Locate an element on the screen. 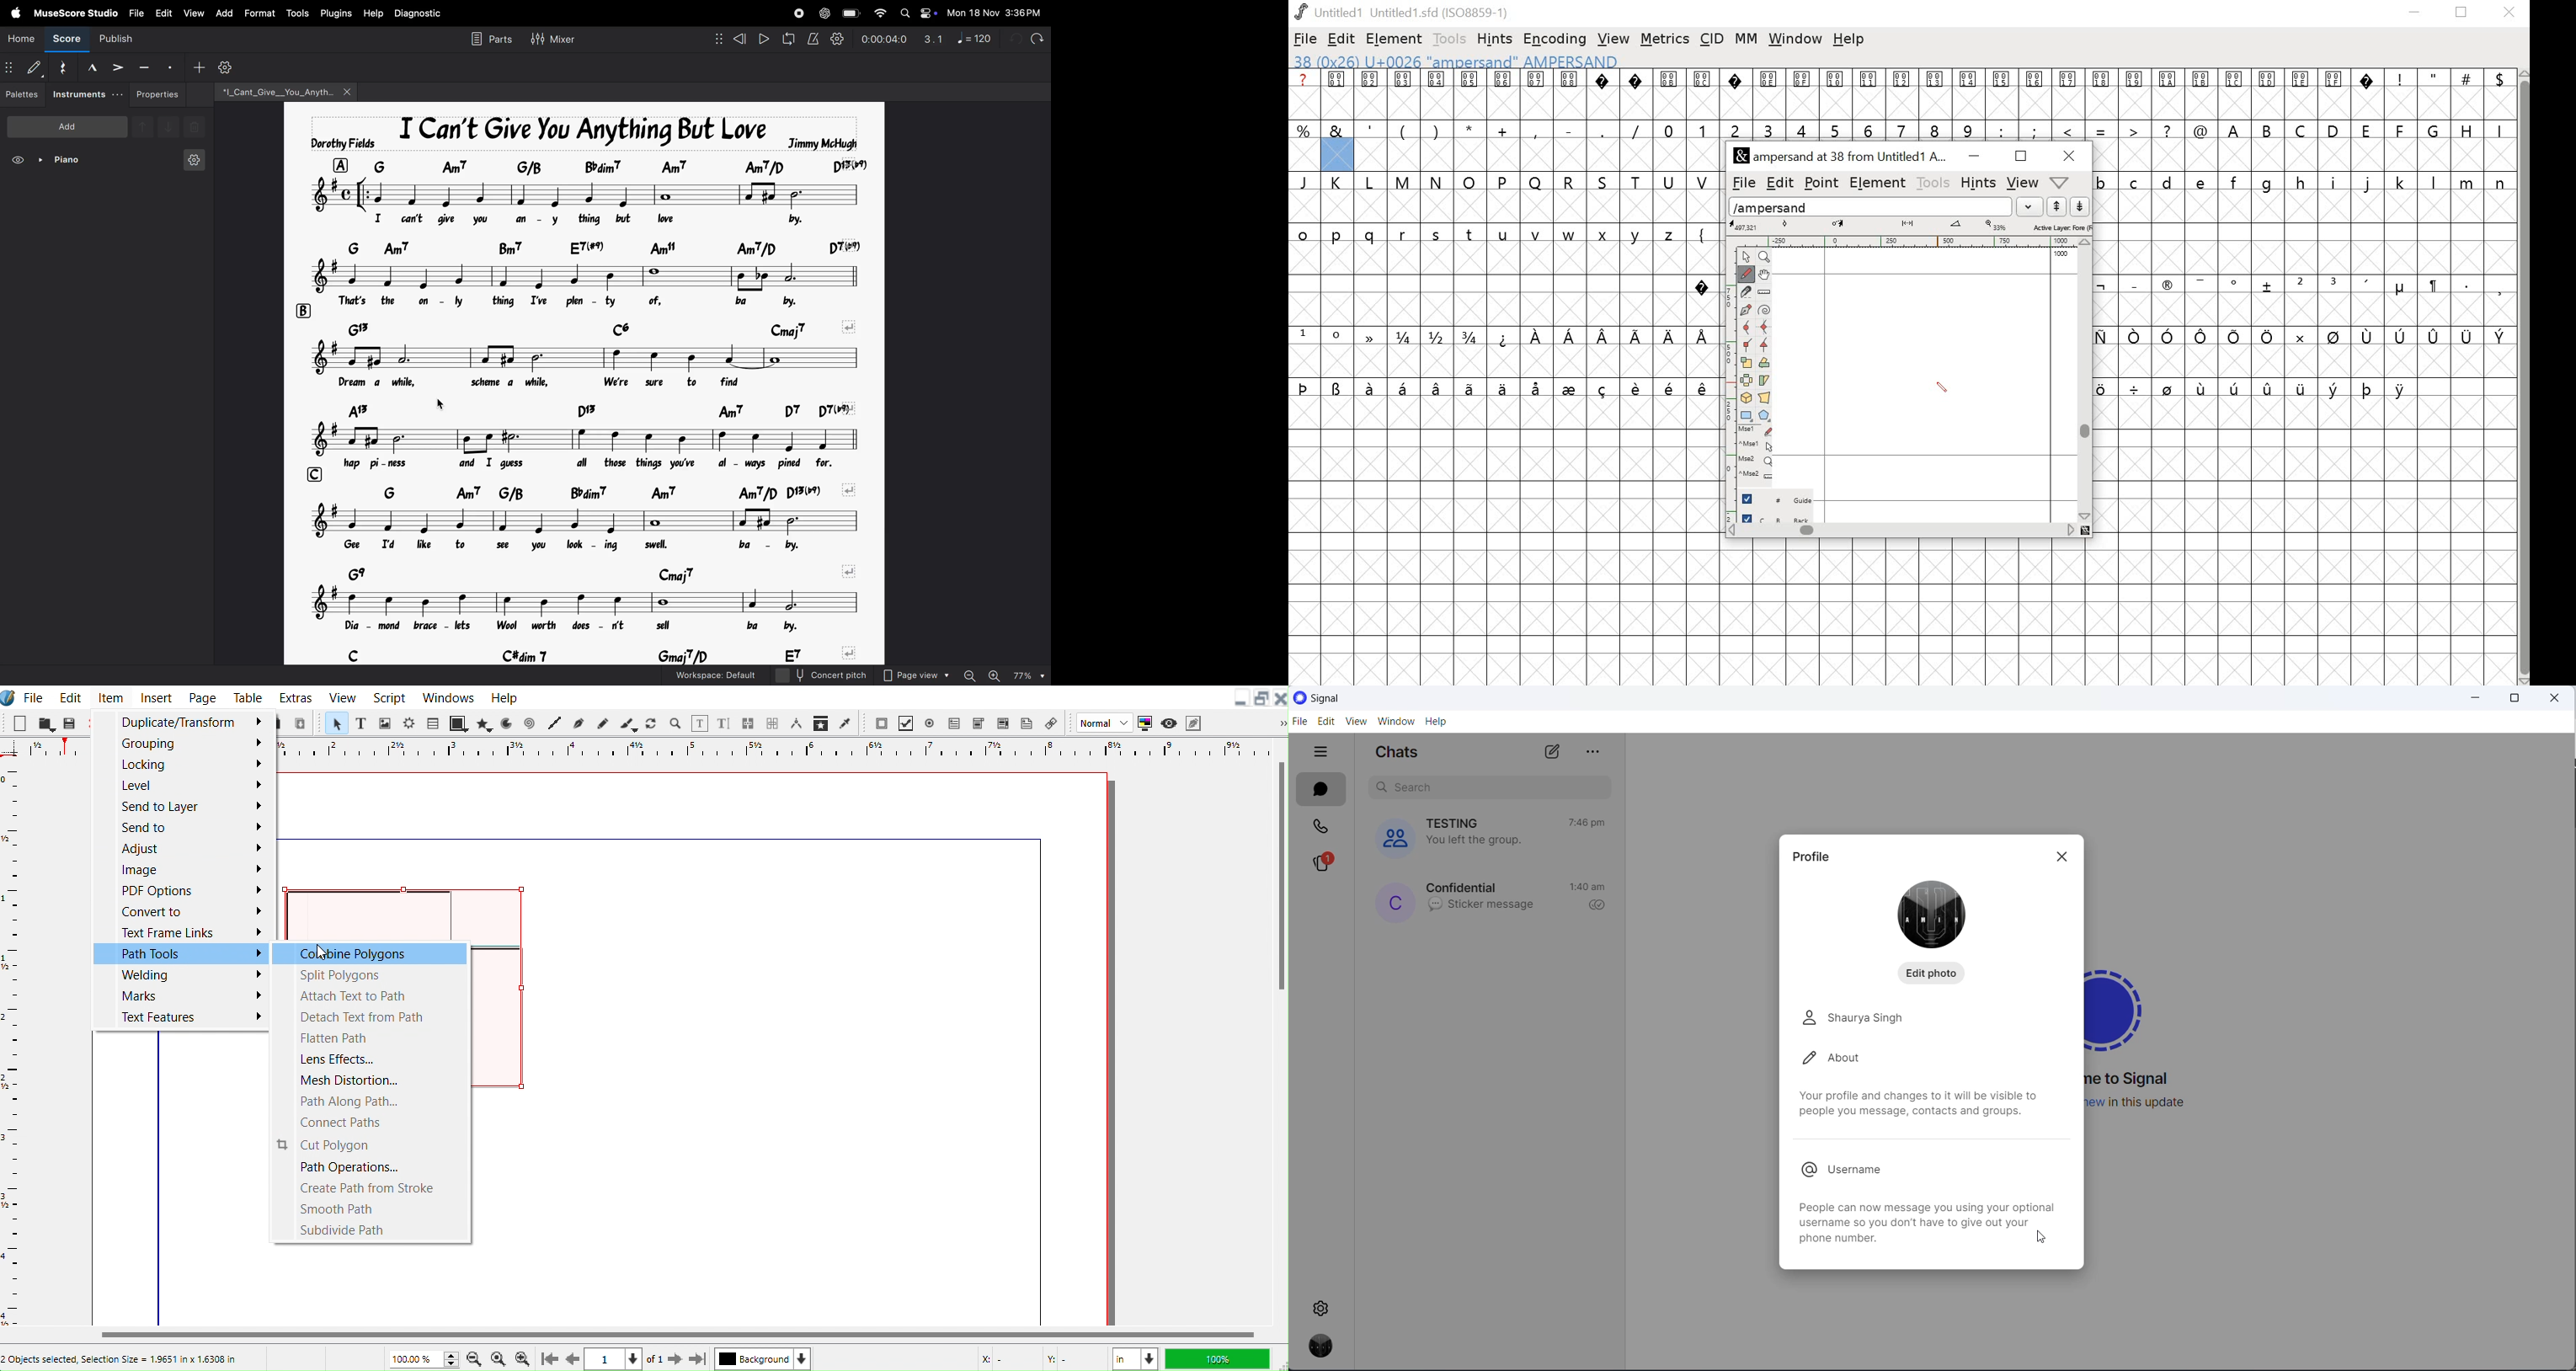 This screenshot has width=2576, height=1372. a is located at coordinates (1304, 94).